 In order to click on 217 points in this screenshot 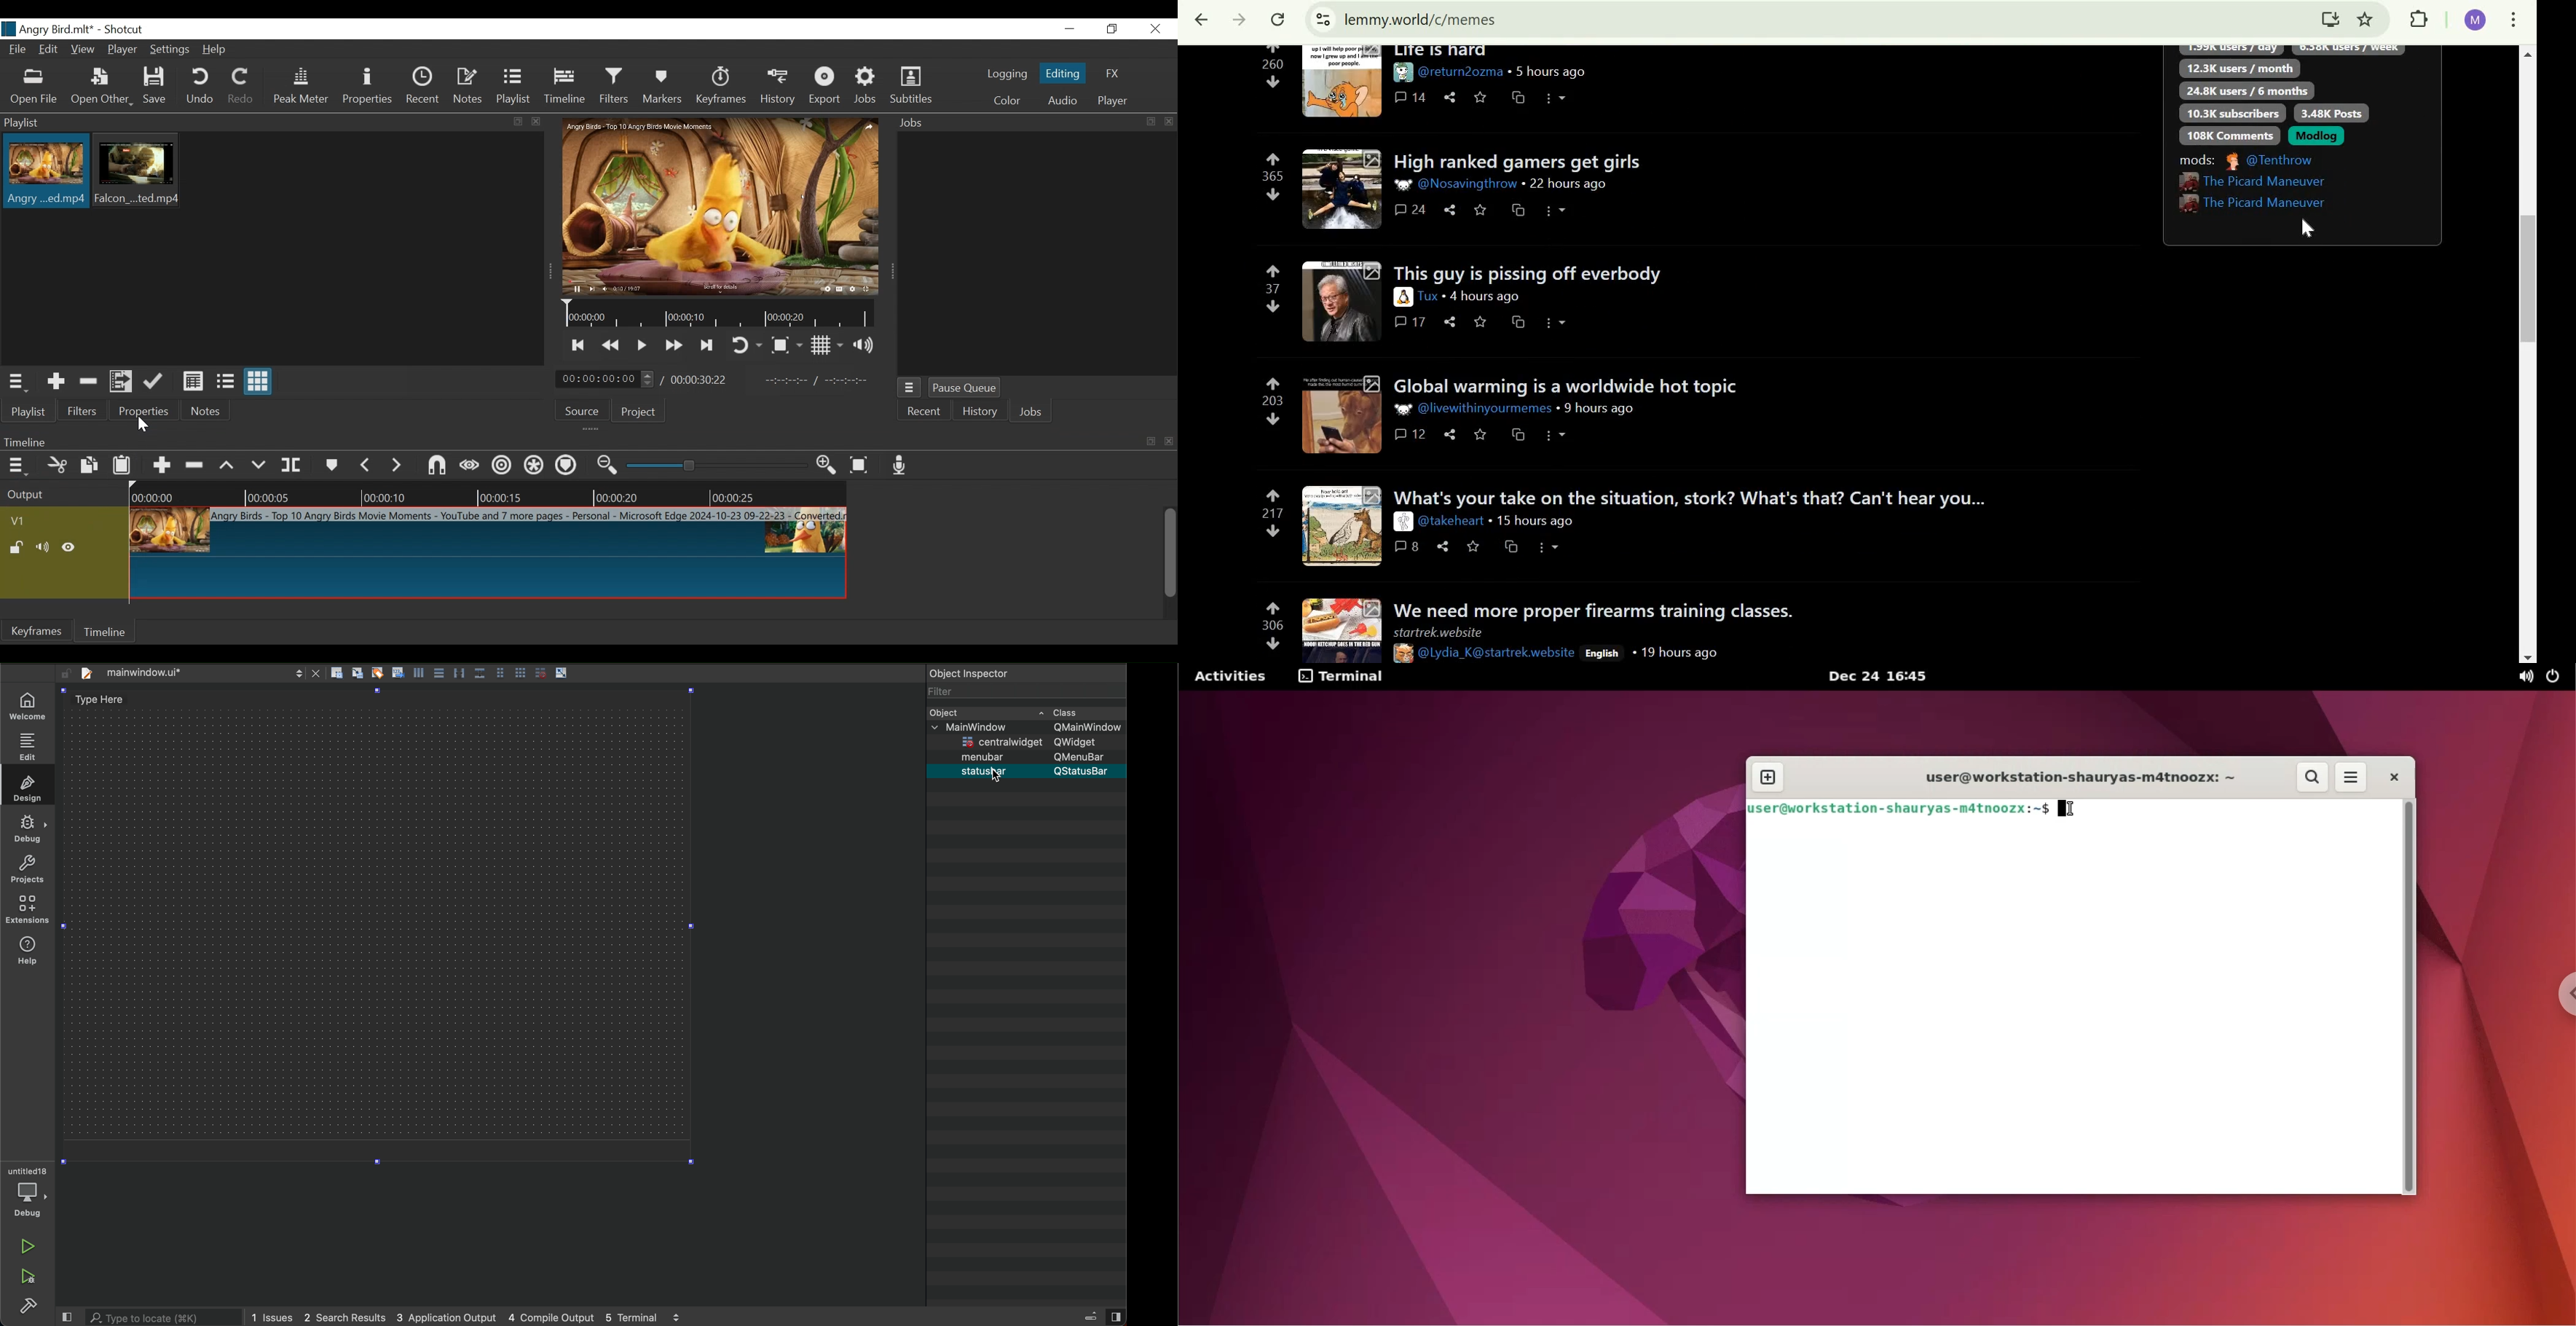, I will do `click(1274, 513)`.